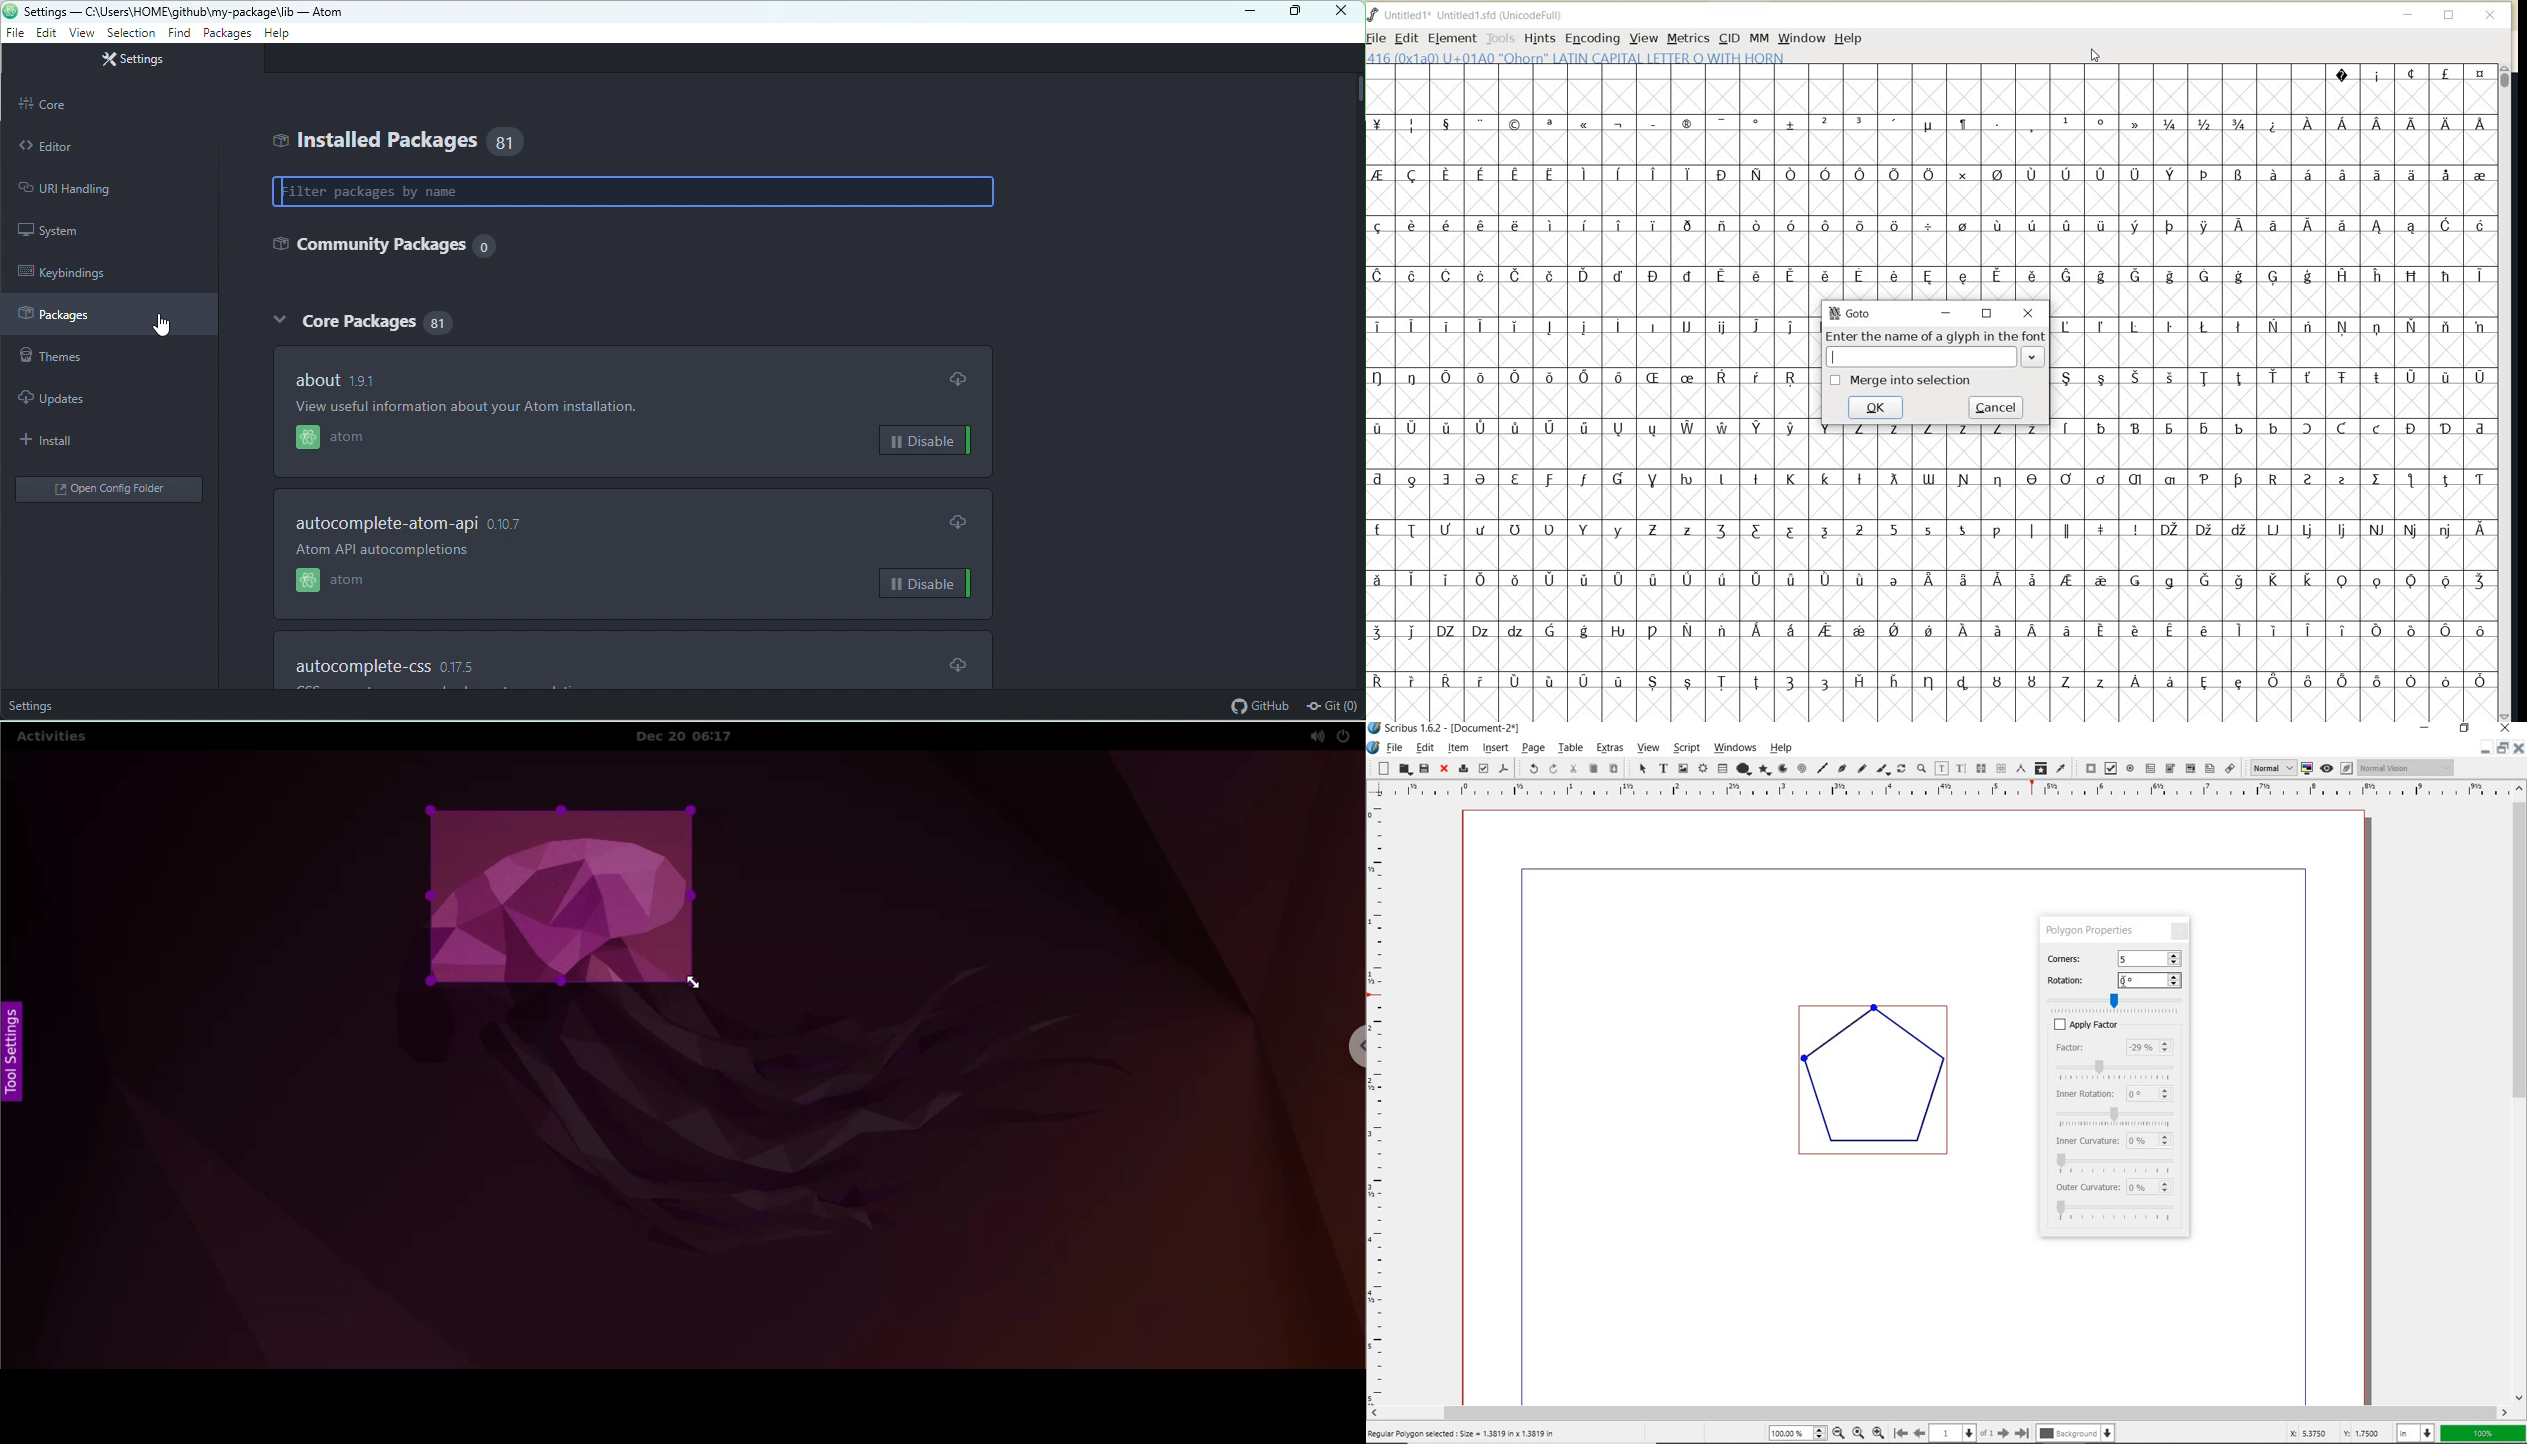 This screenshot has height=1456, width=2548. I want to click on View useful information about your Atom installation., so click(471, 407).